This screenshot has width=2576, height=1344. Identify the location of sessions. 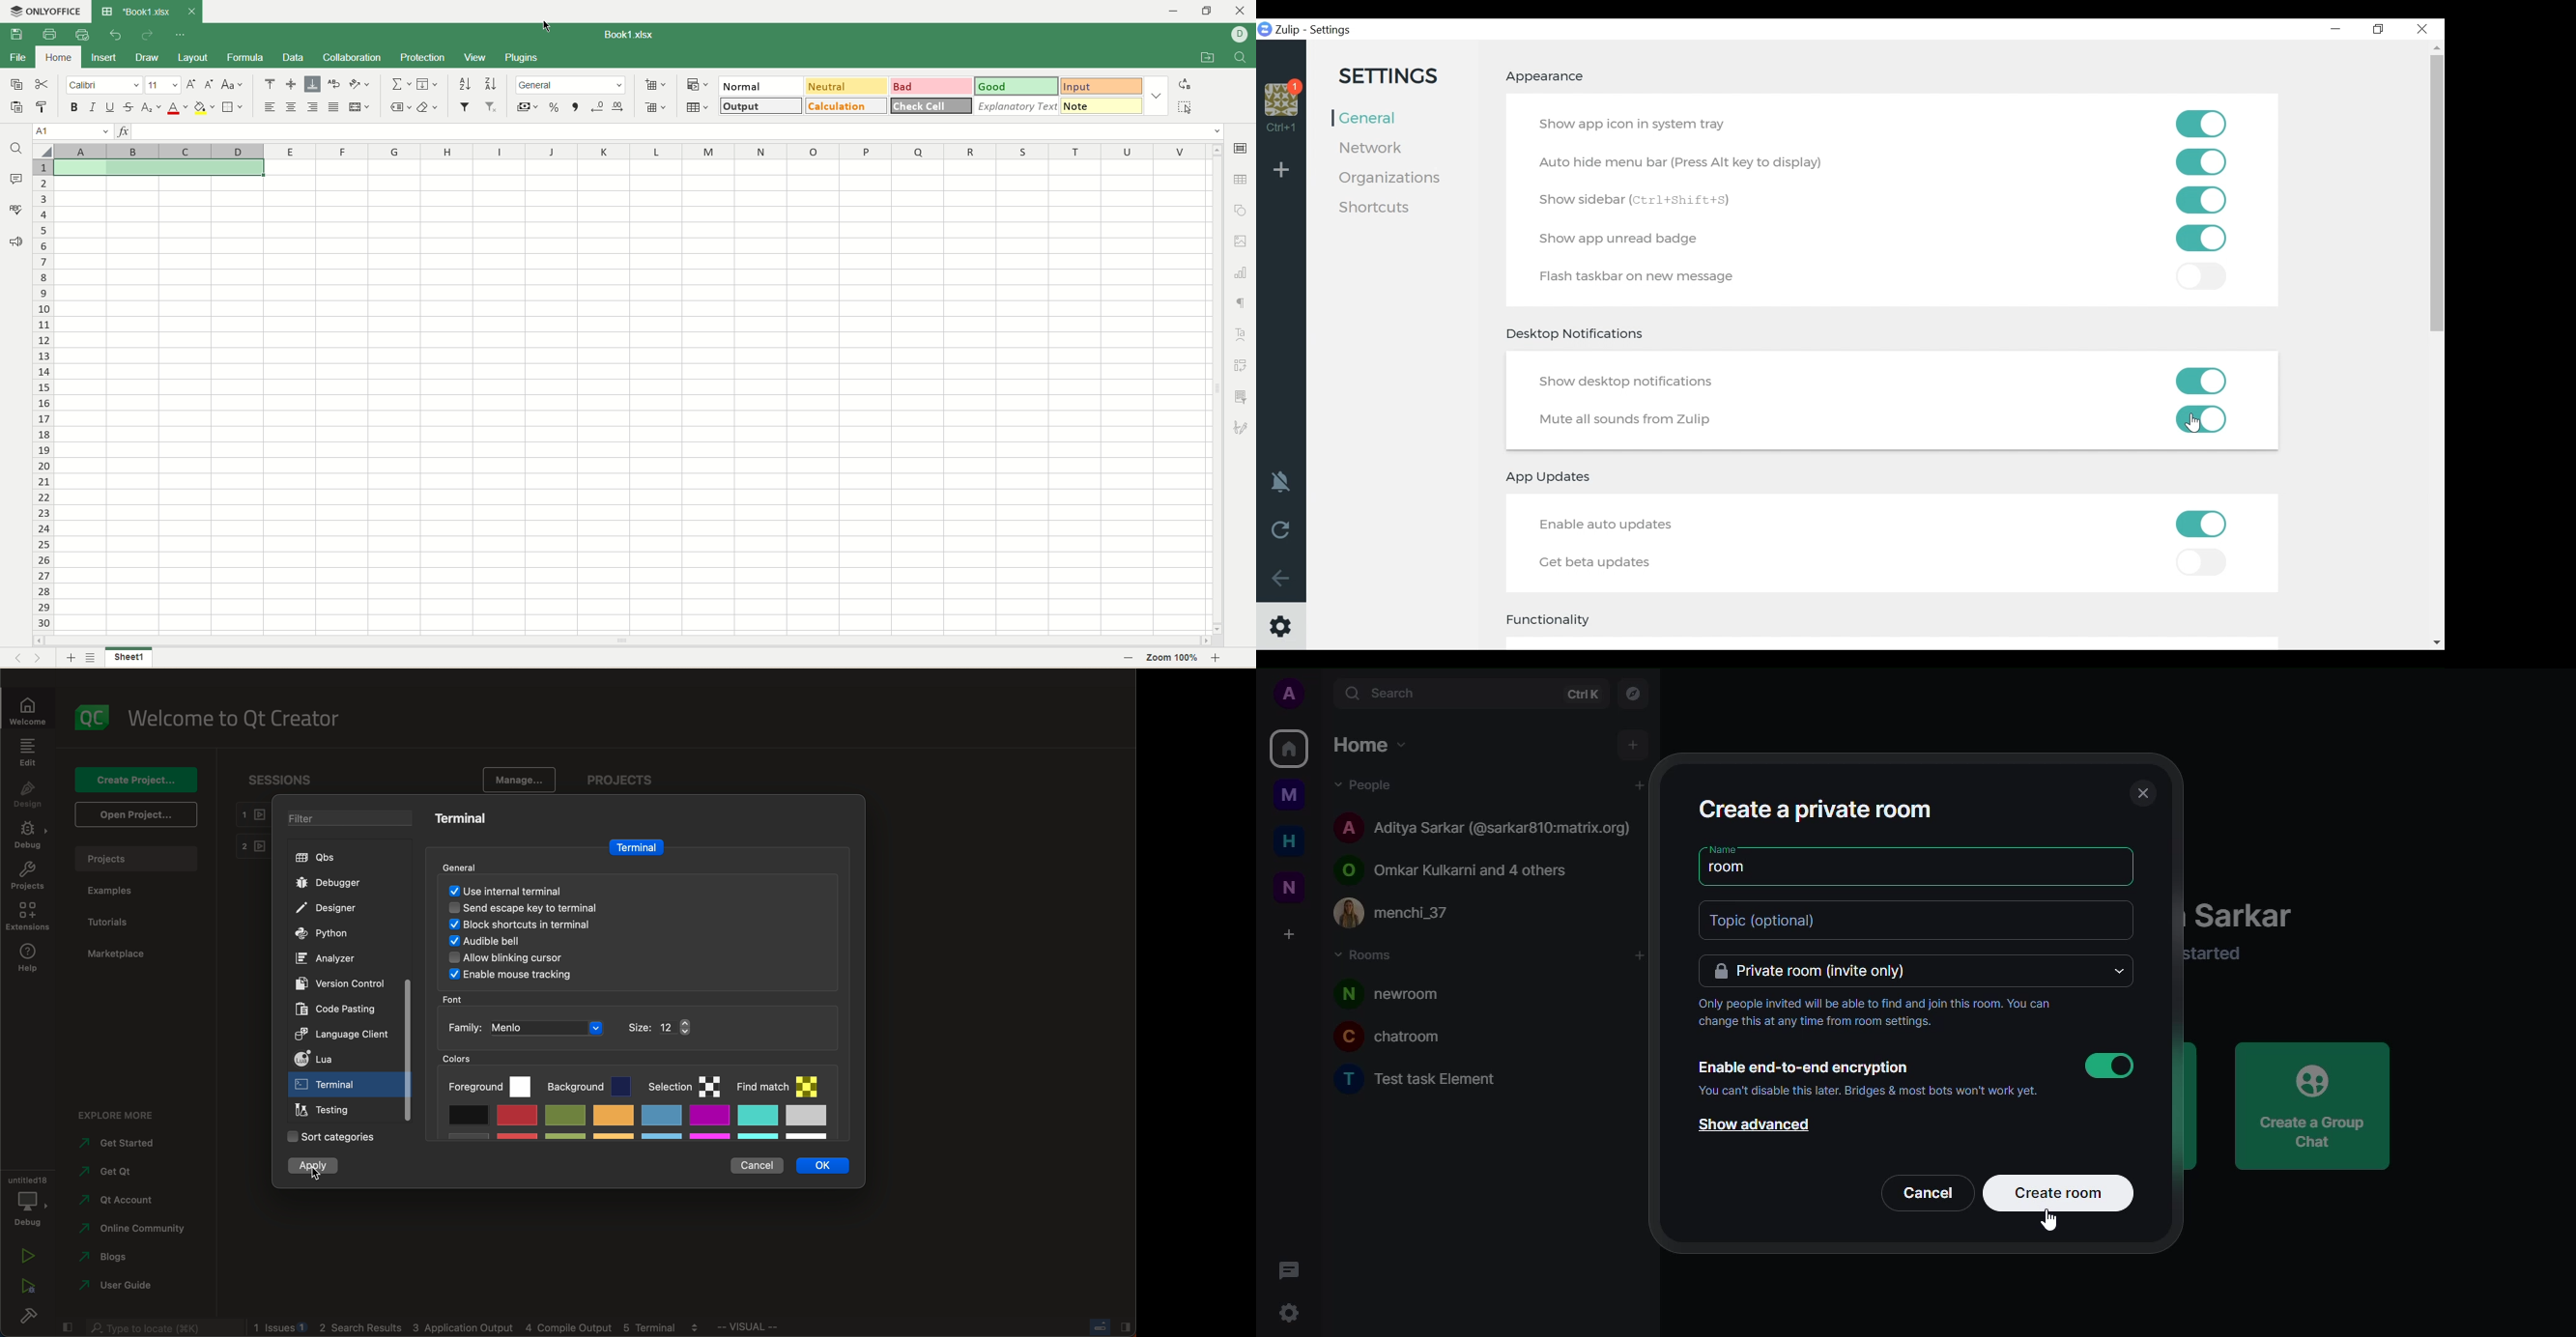
(275, 777).